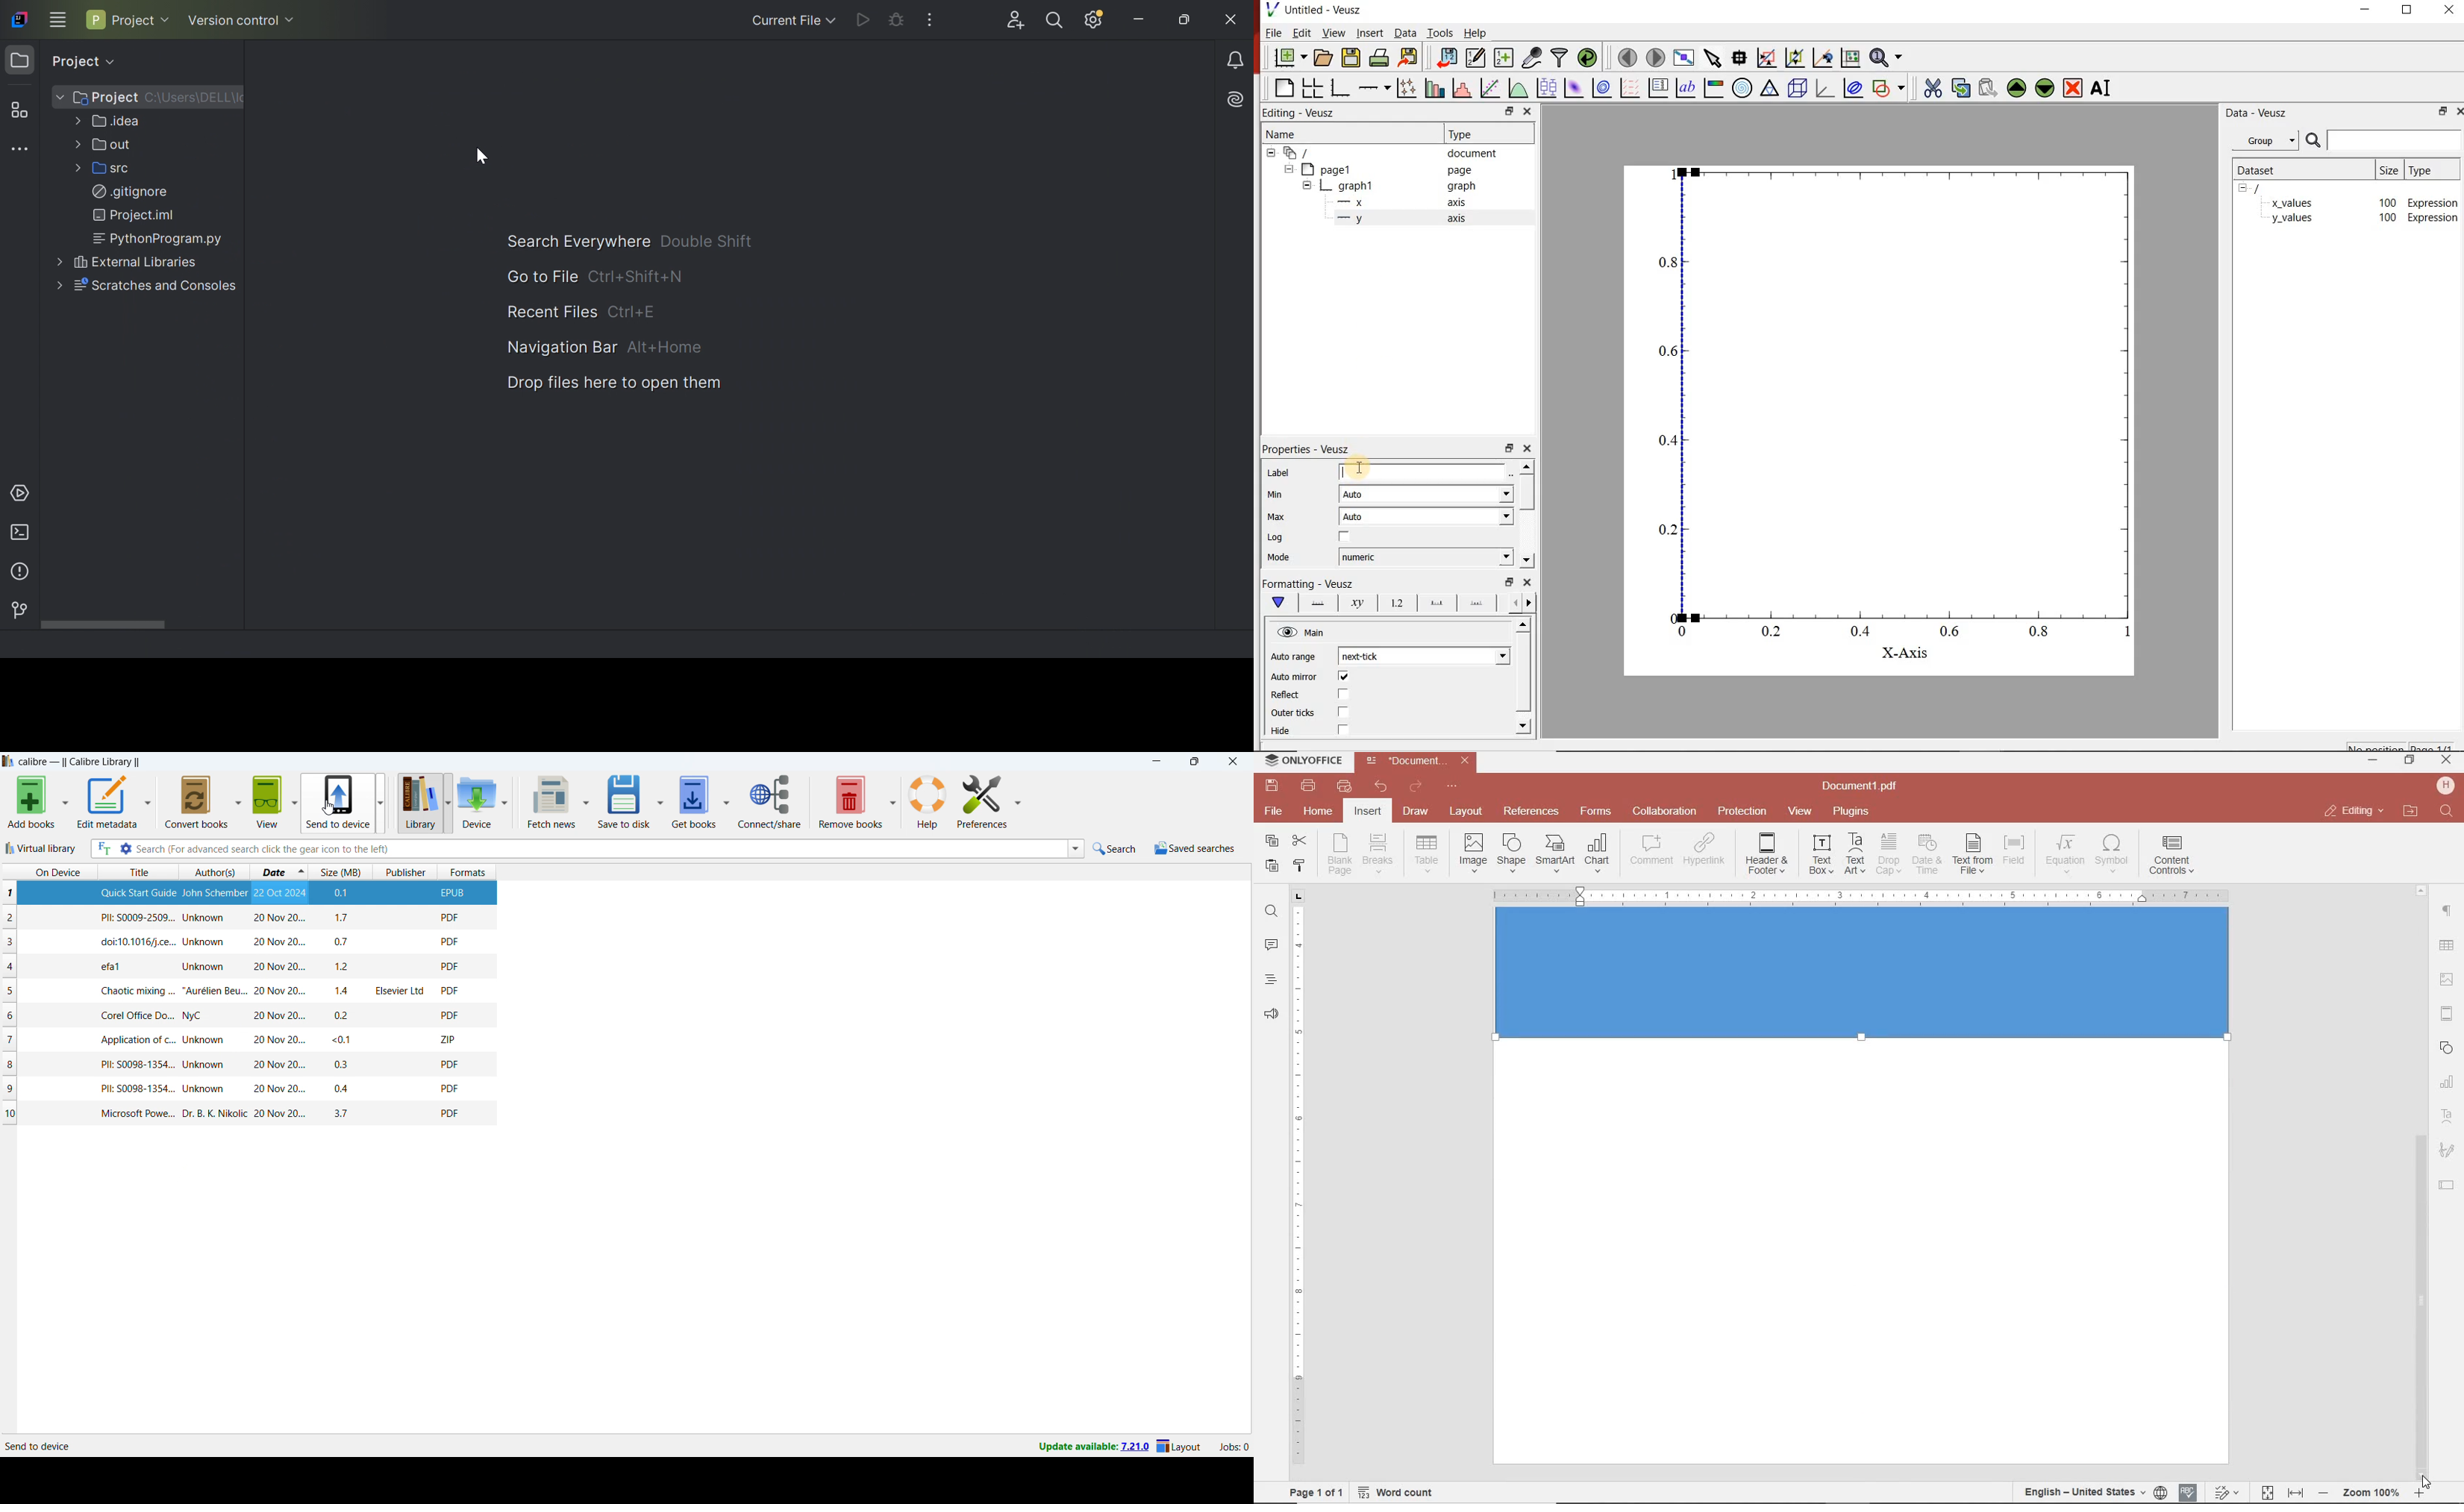 The image size is (2464, 1512). Describe the element at coordinates (638, 311) in the screenshot. I see `Ctrl+E` at that location.